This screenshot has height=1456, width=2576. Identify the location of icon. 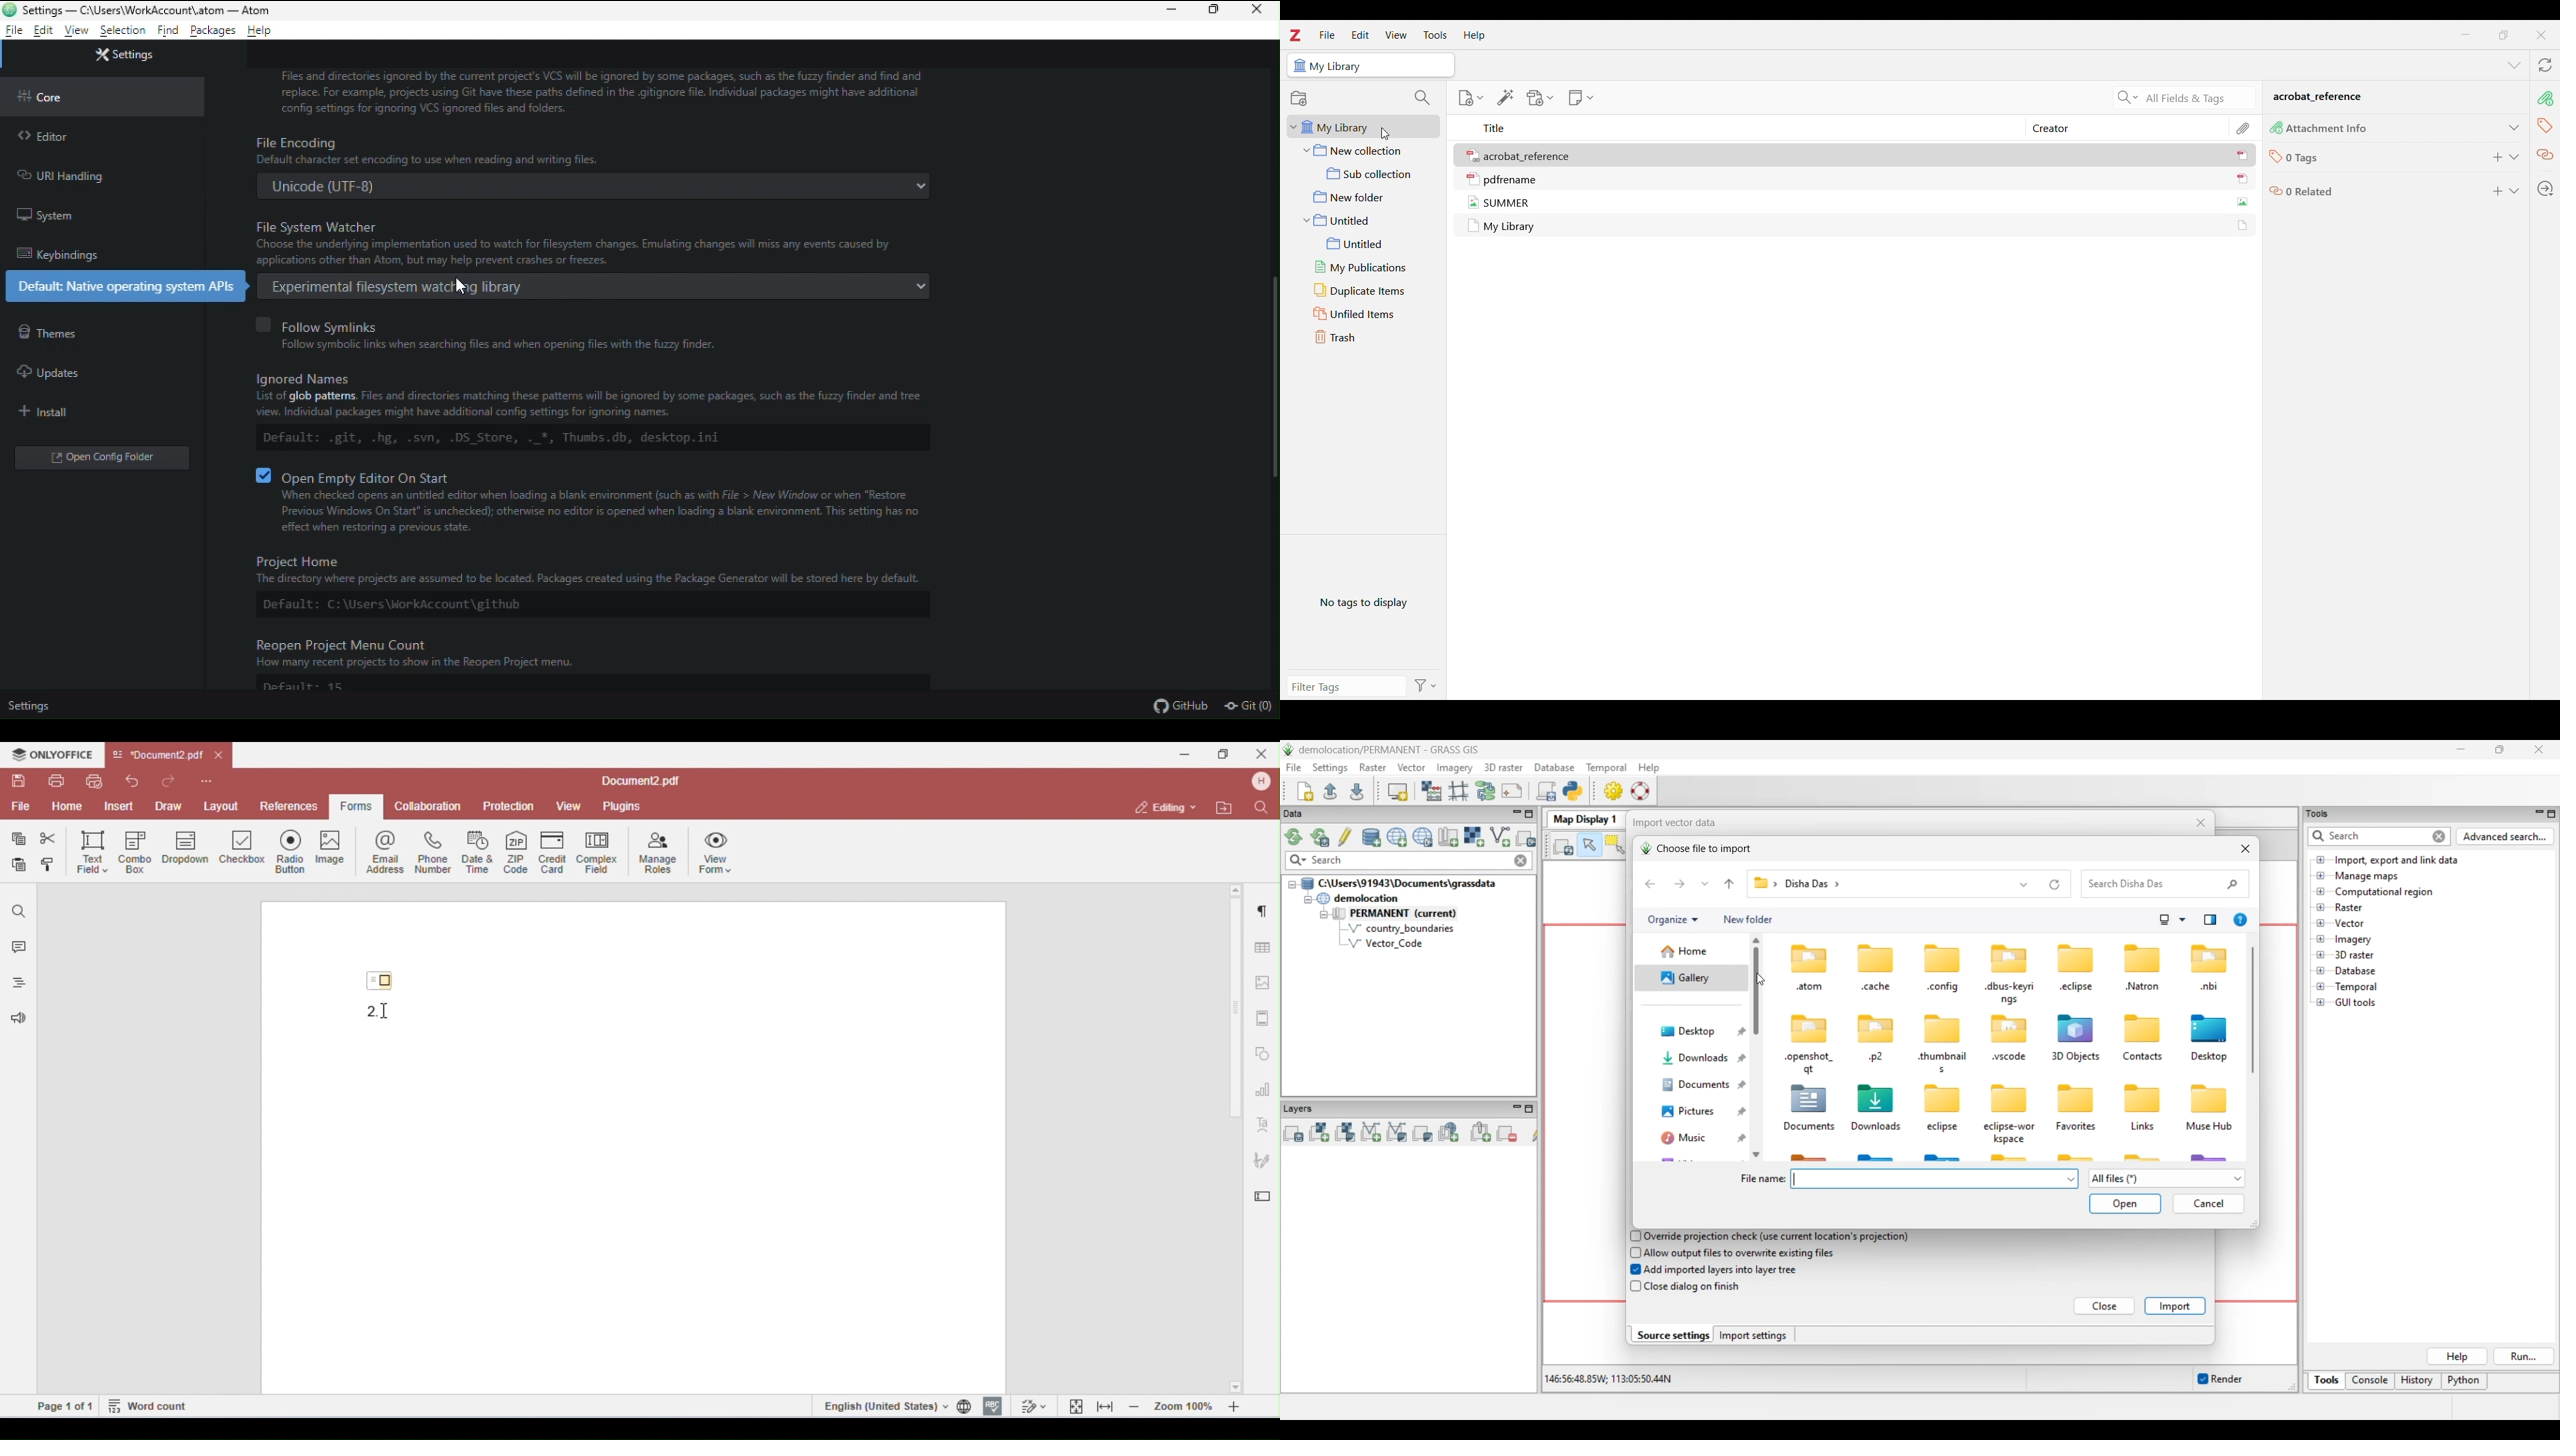
(1299, 66).